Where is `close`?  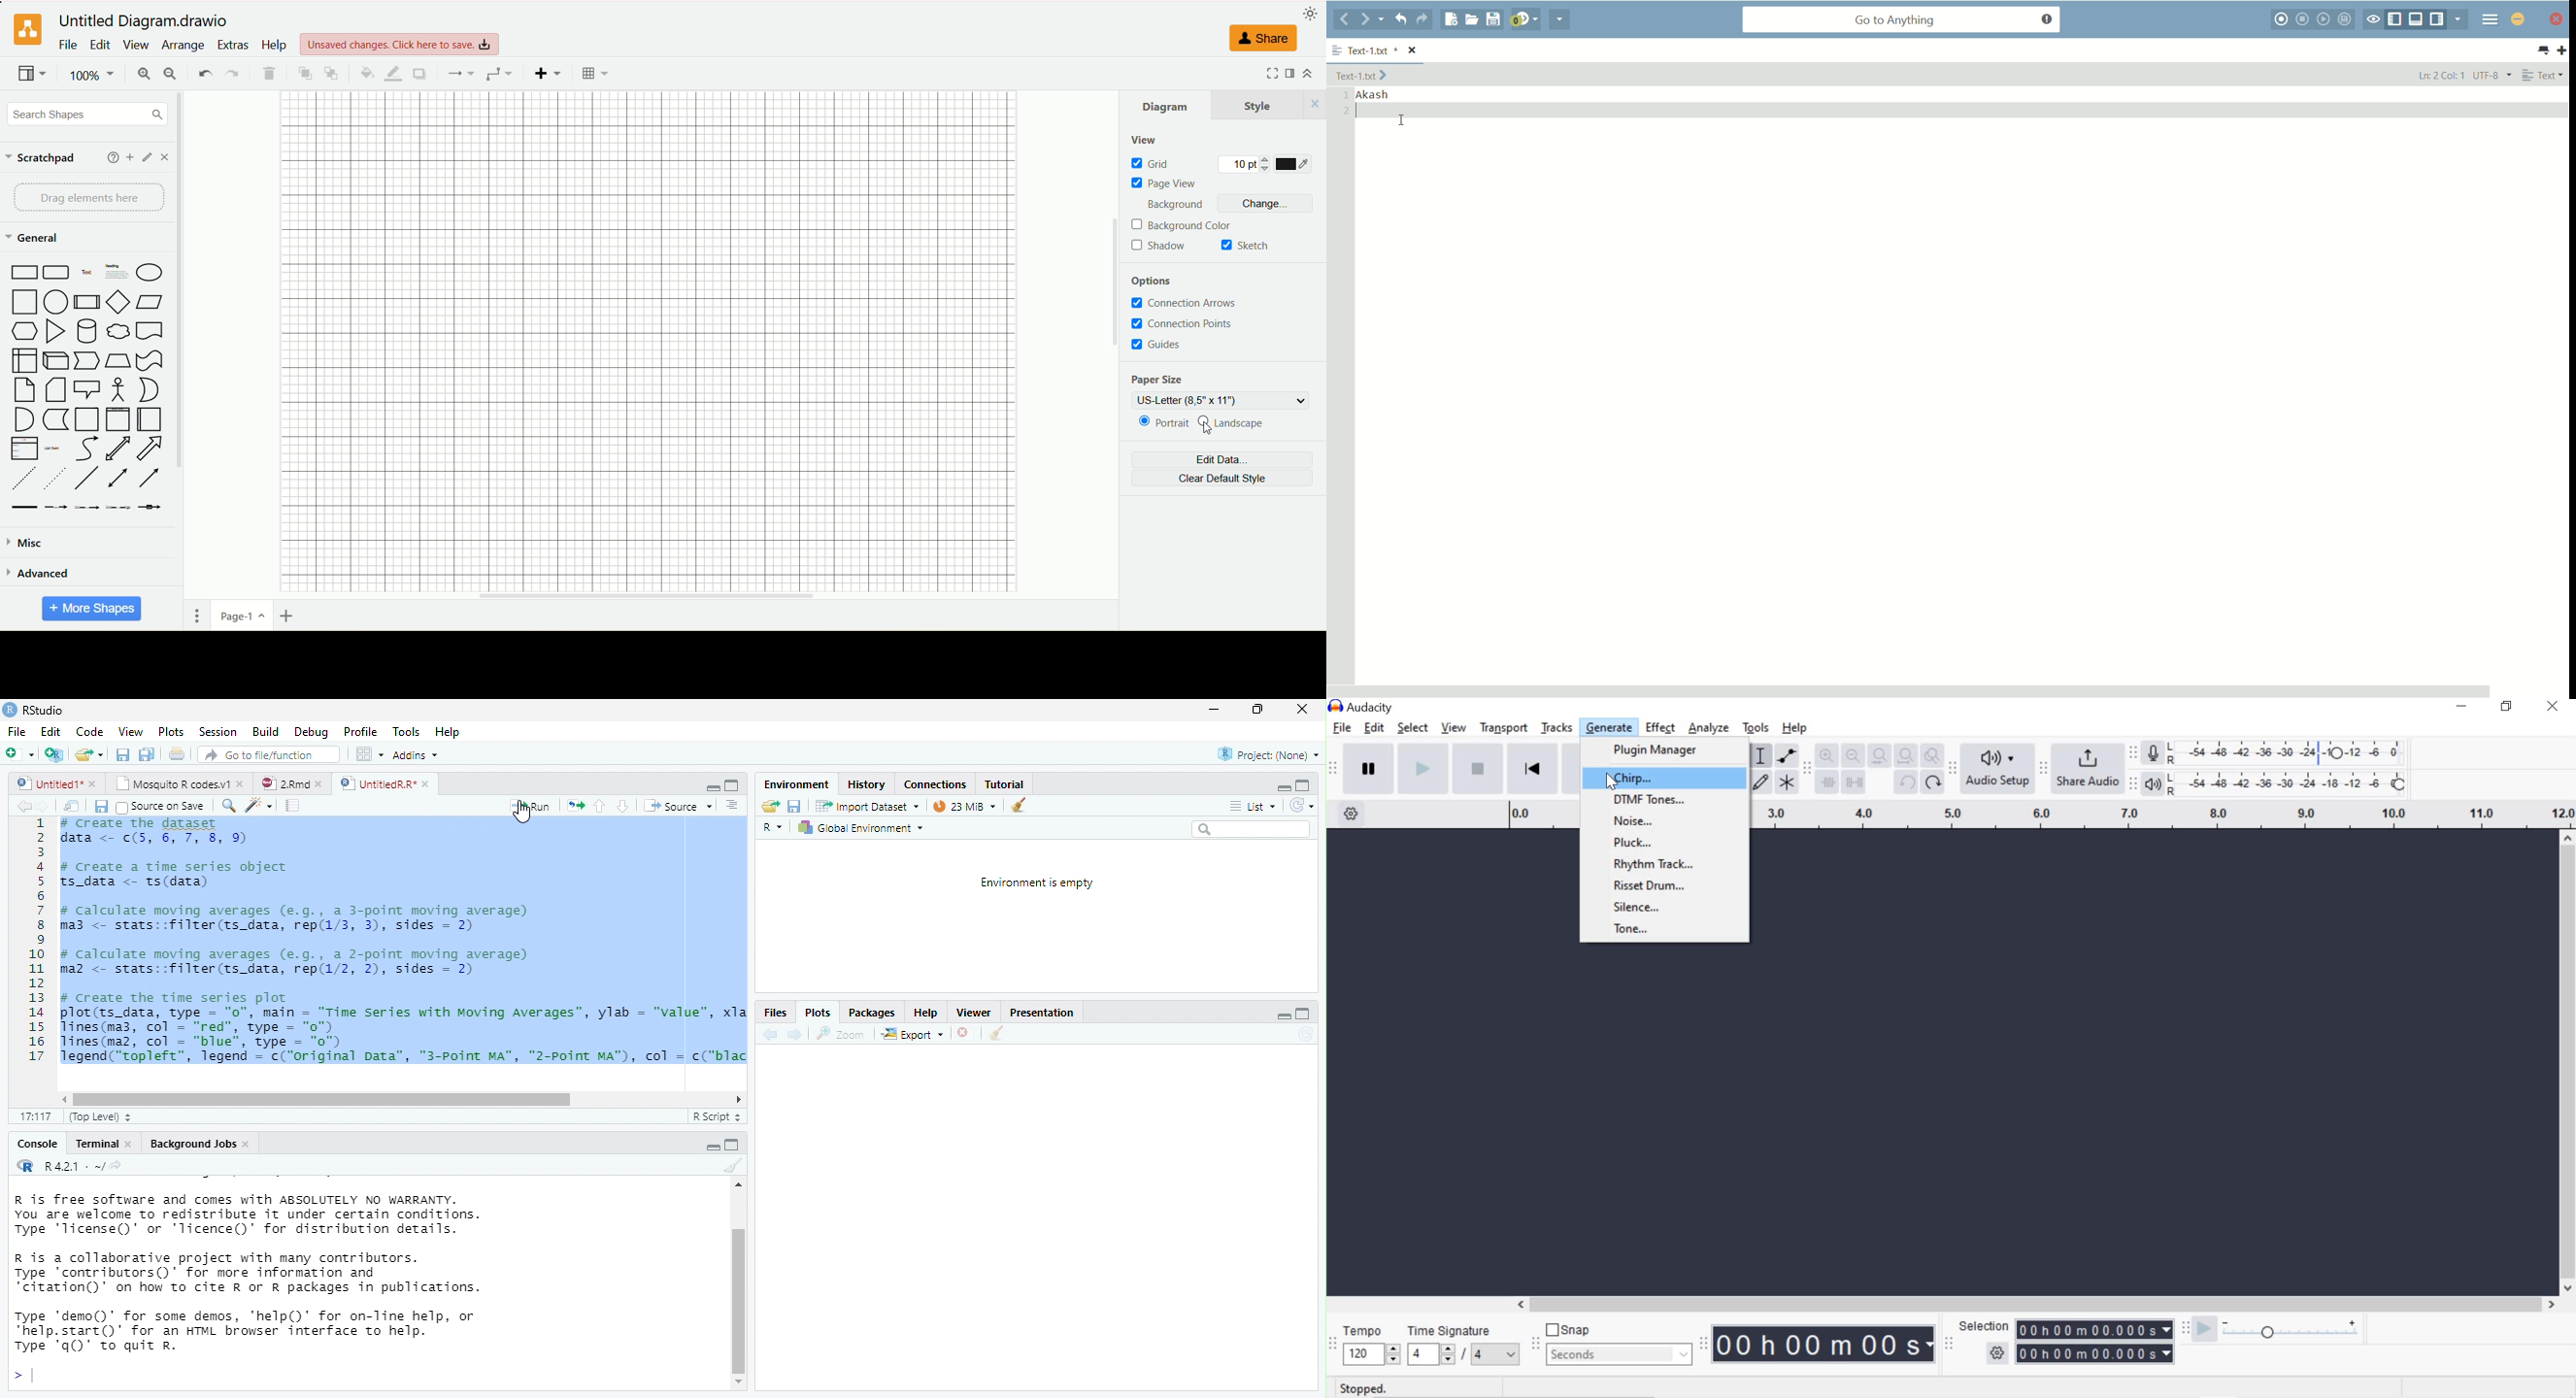 close is located at coordinates (164, 158).